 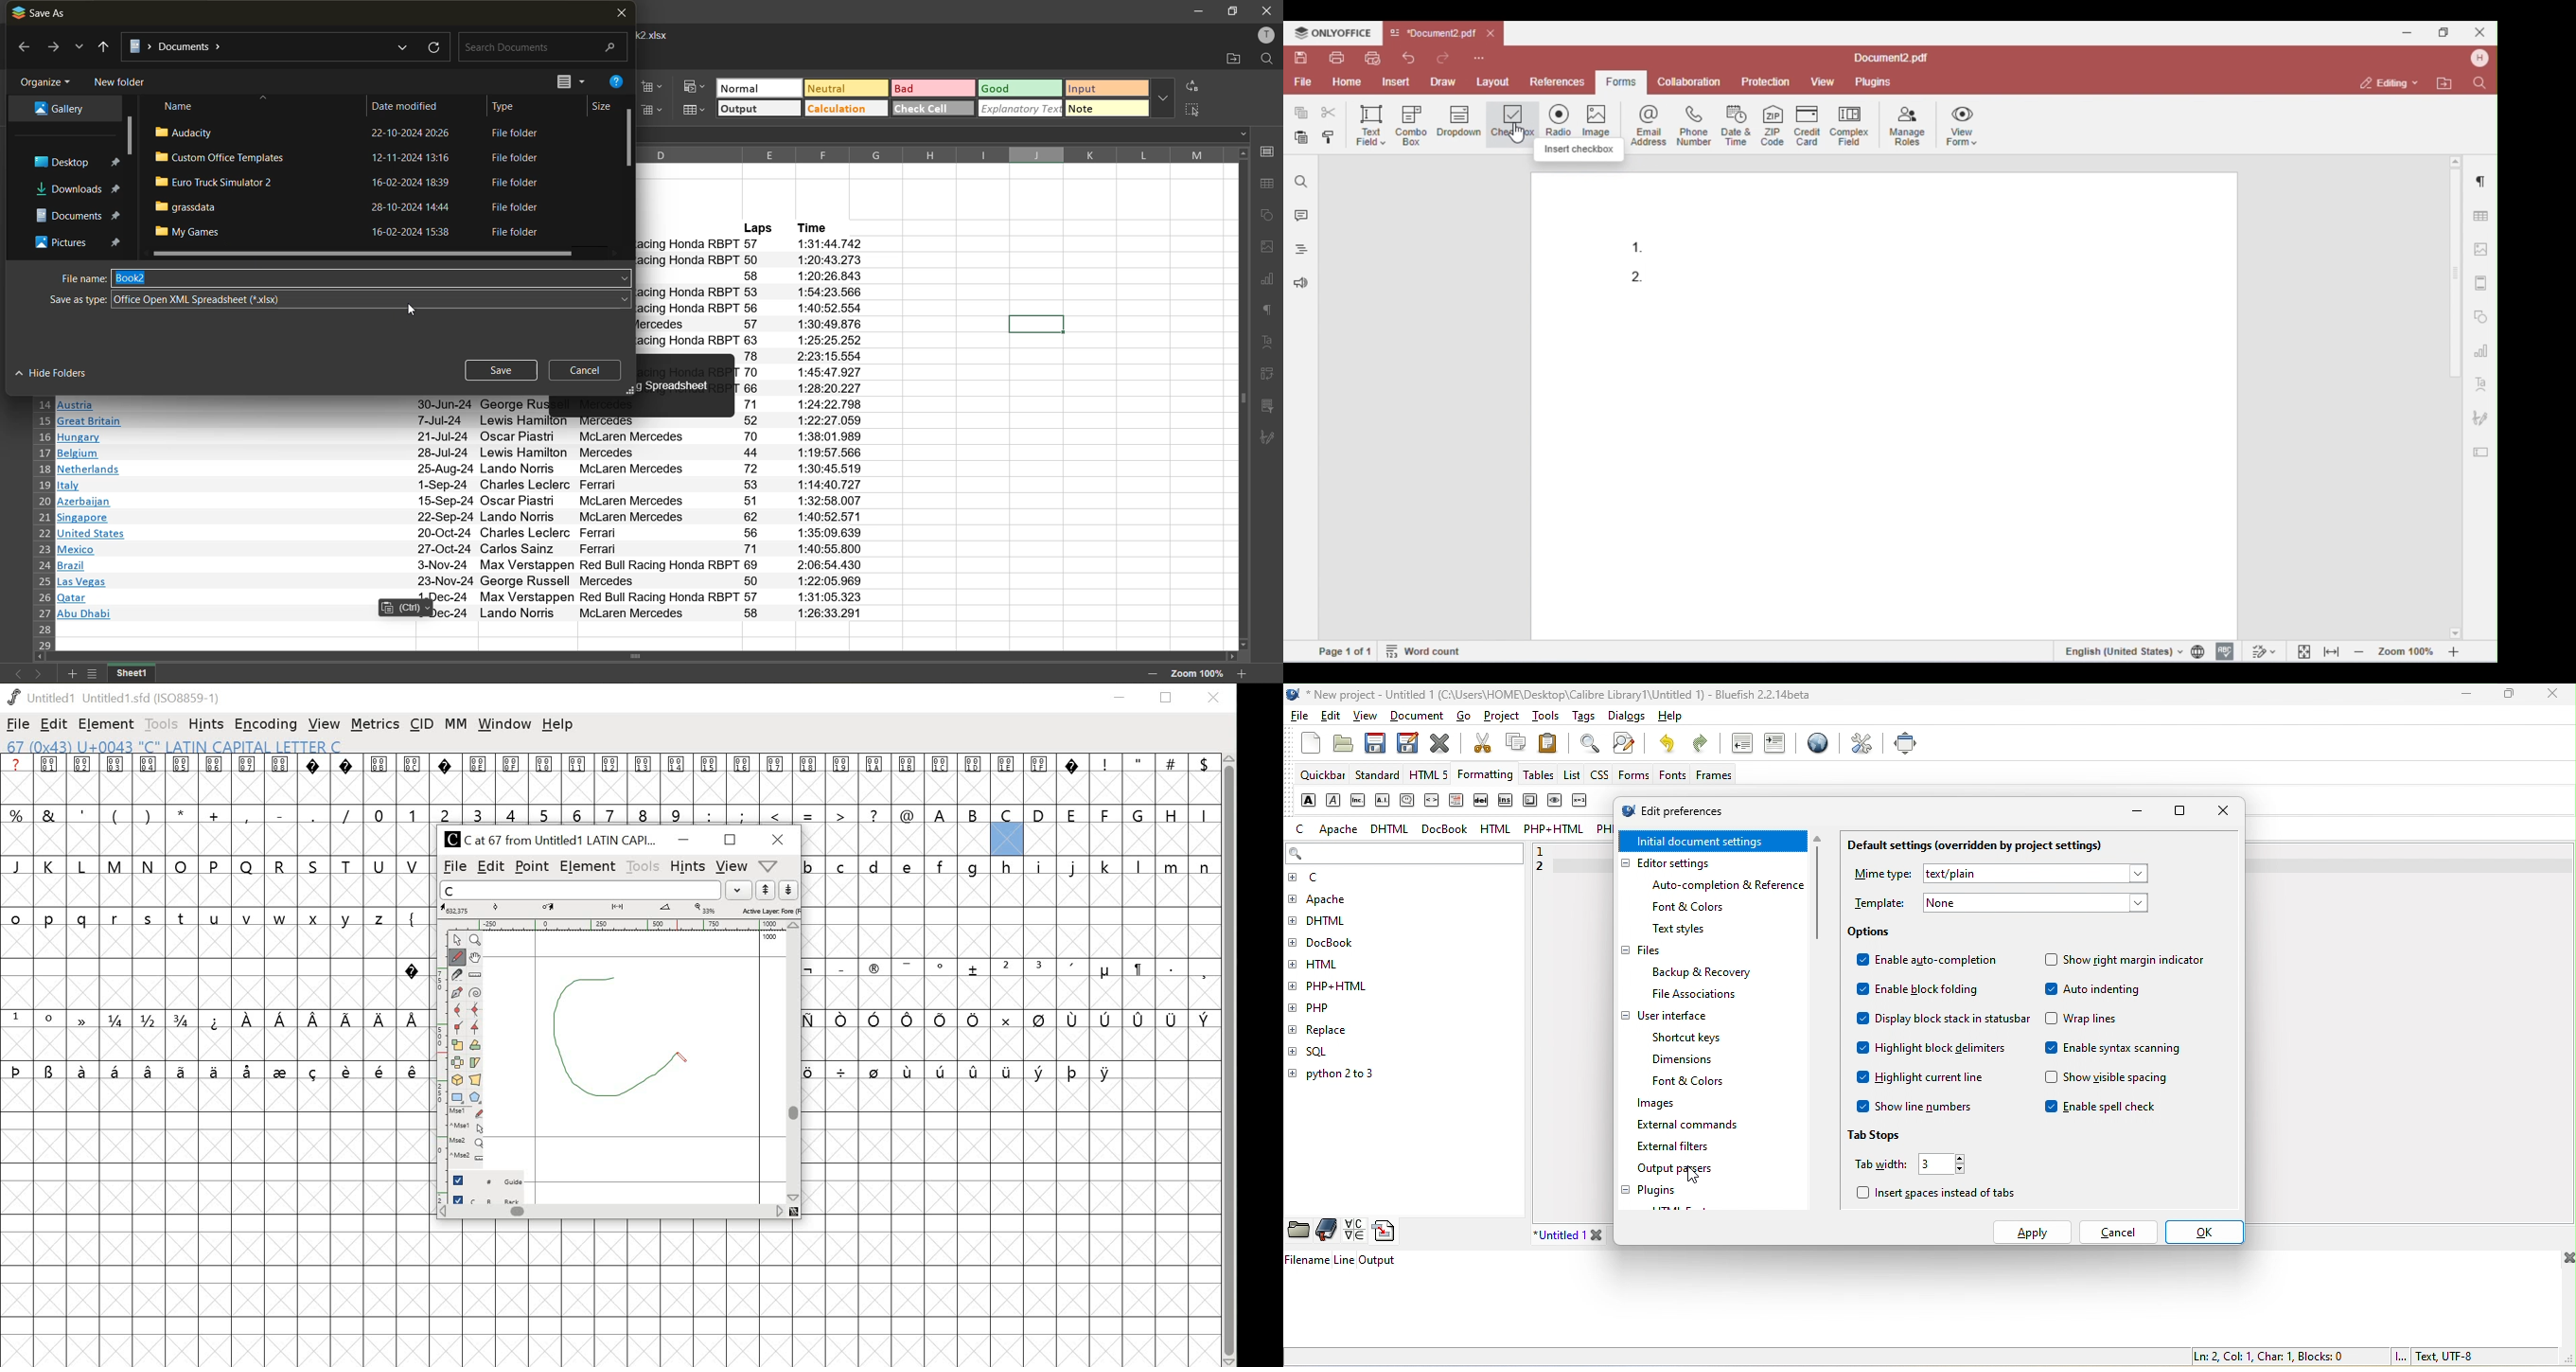 What do you see at coordinates (771, 937) in the screenshot?
I see `1000` at bounding box center [771, 937].